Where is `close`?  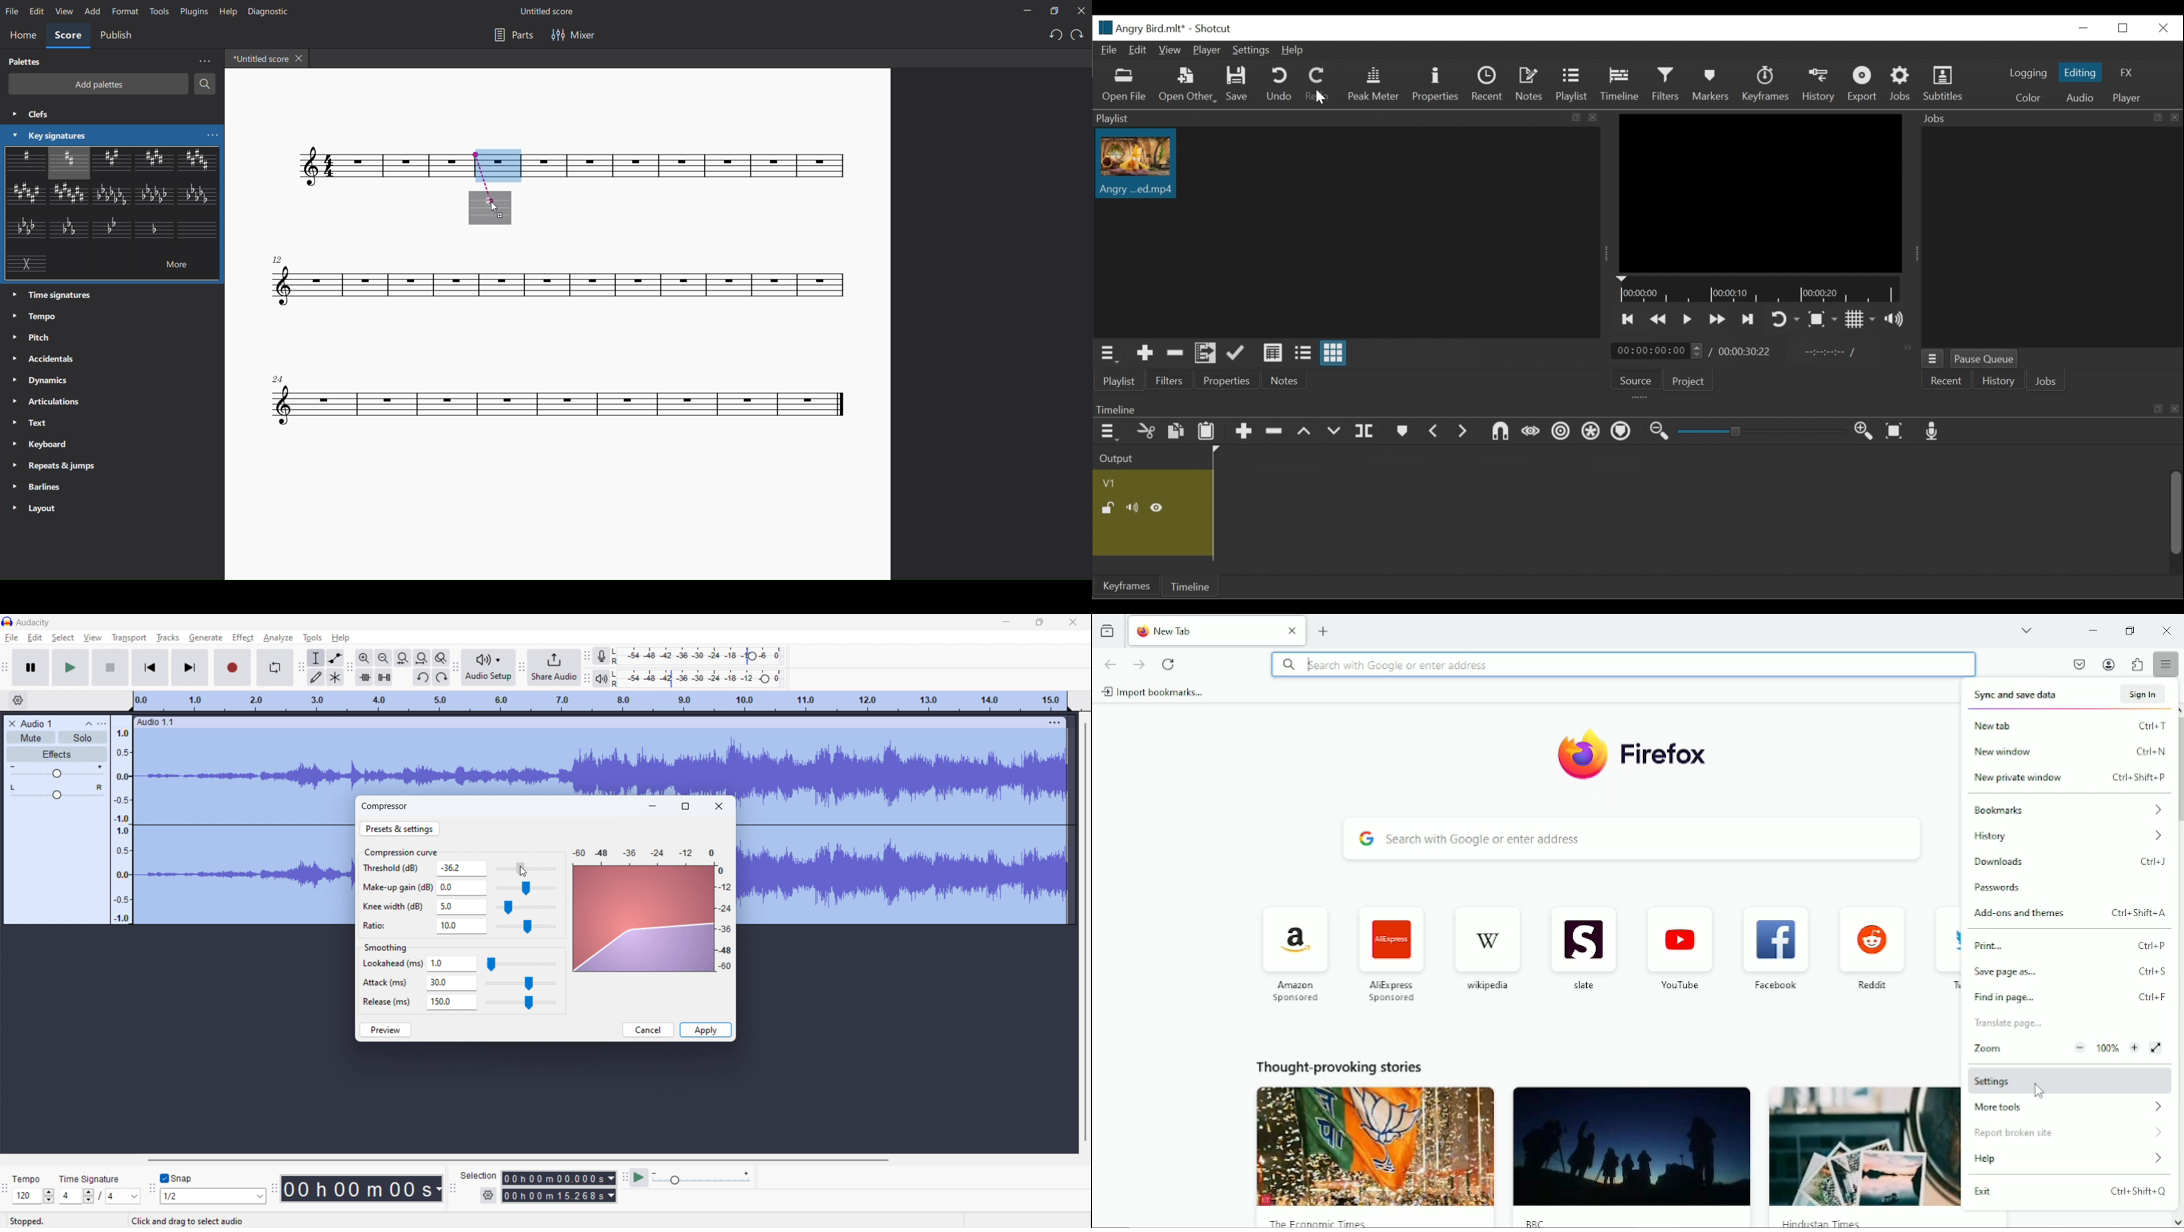 close is located at coordinates (1080, 10).